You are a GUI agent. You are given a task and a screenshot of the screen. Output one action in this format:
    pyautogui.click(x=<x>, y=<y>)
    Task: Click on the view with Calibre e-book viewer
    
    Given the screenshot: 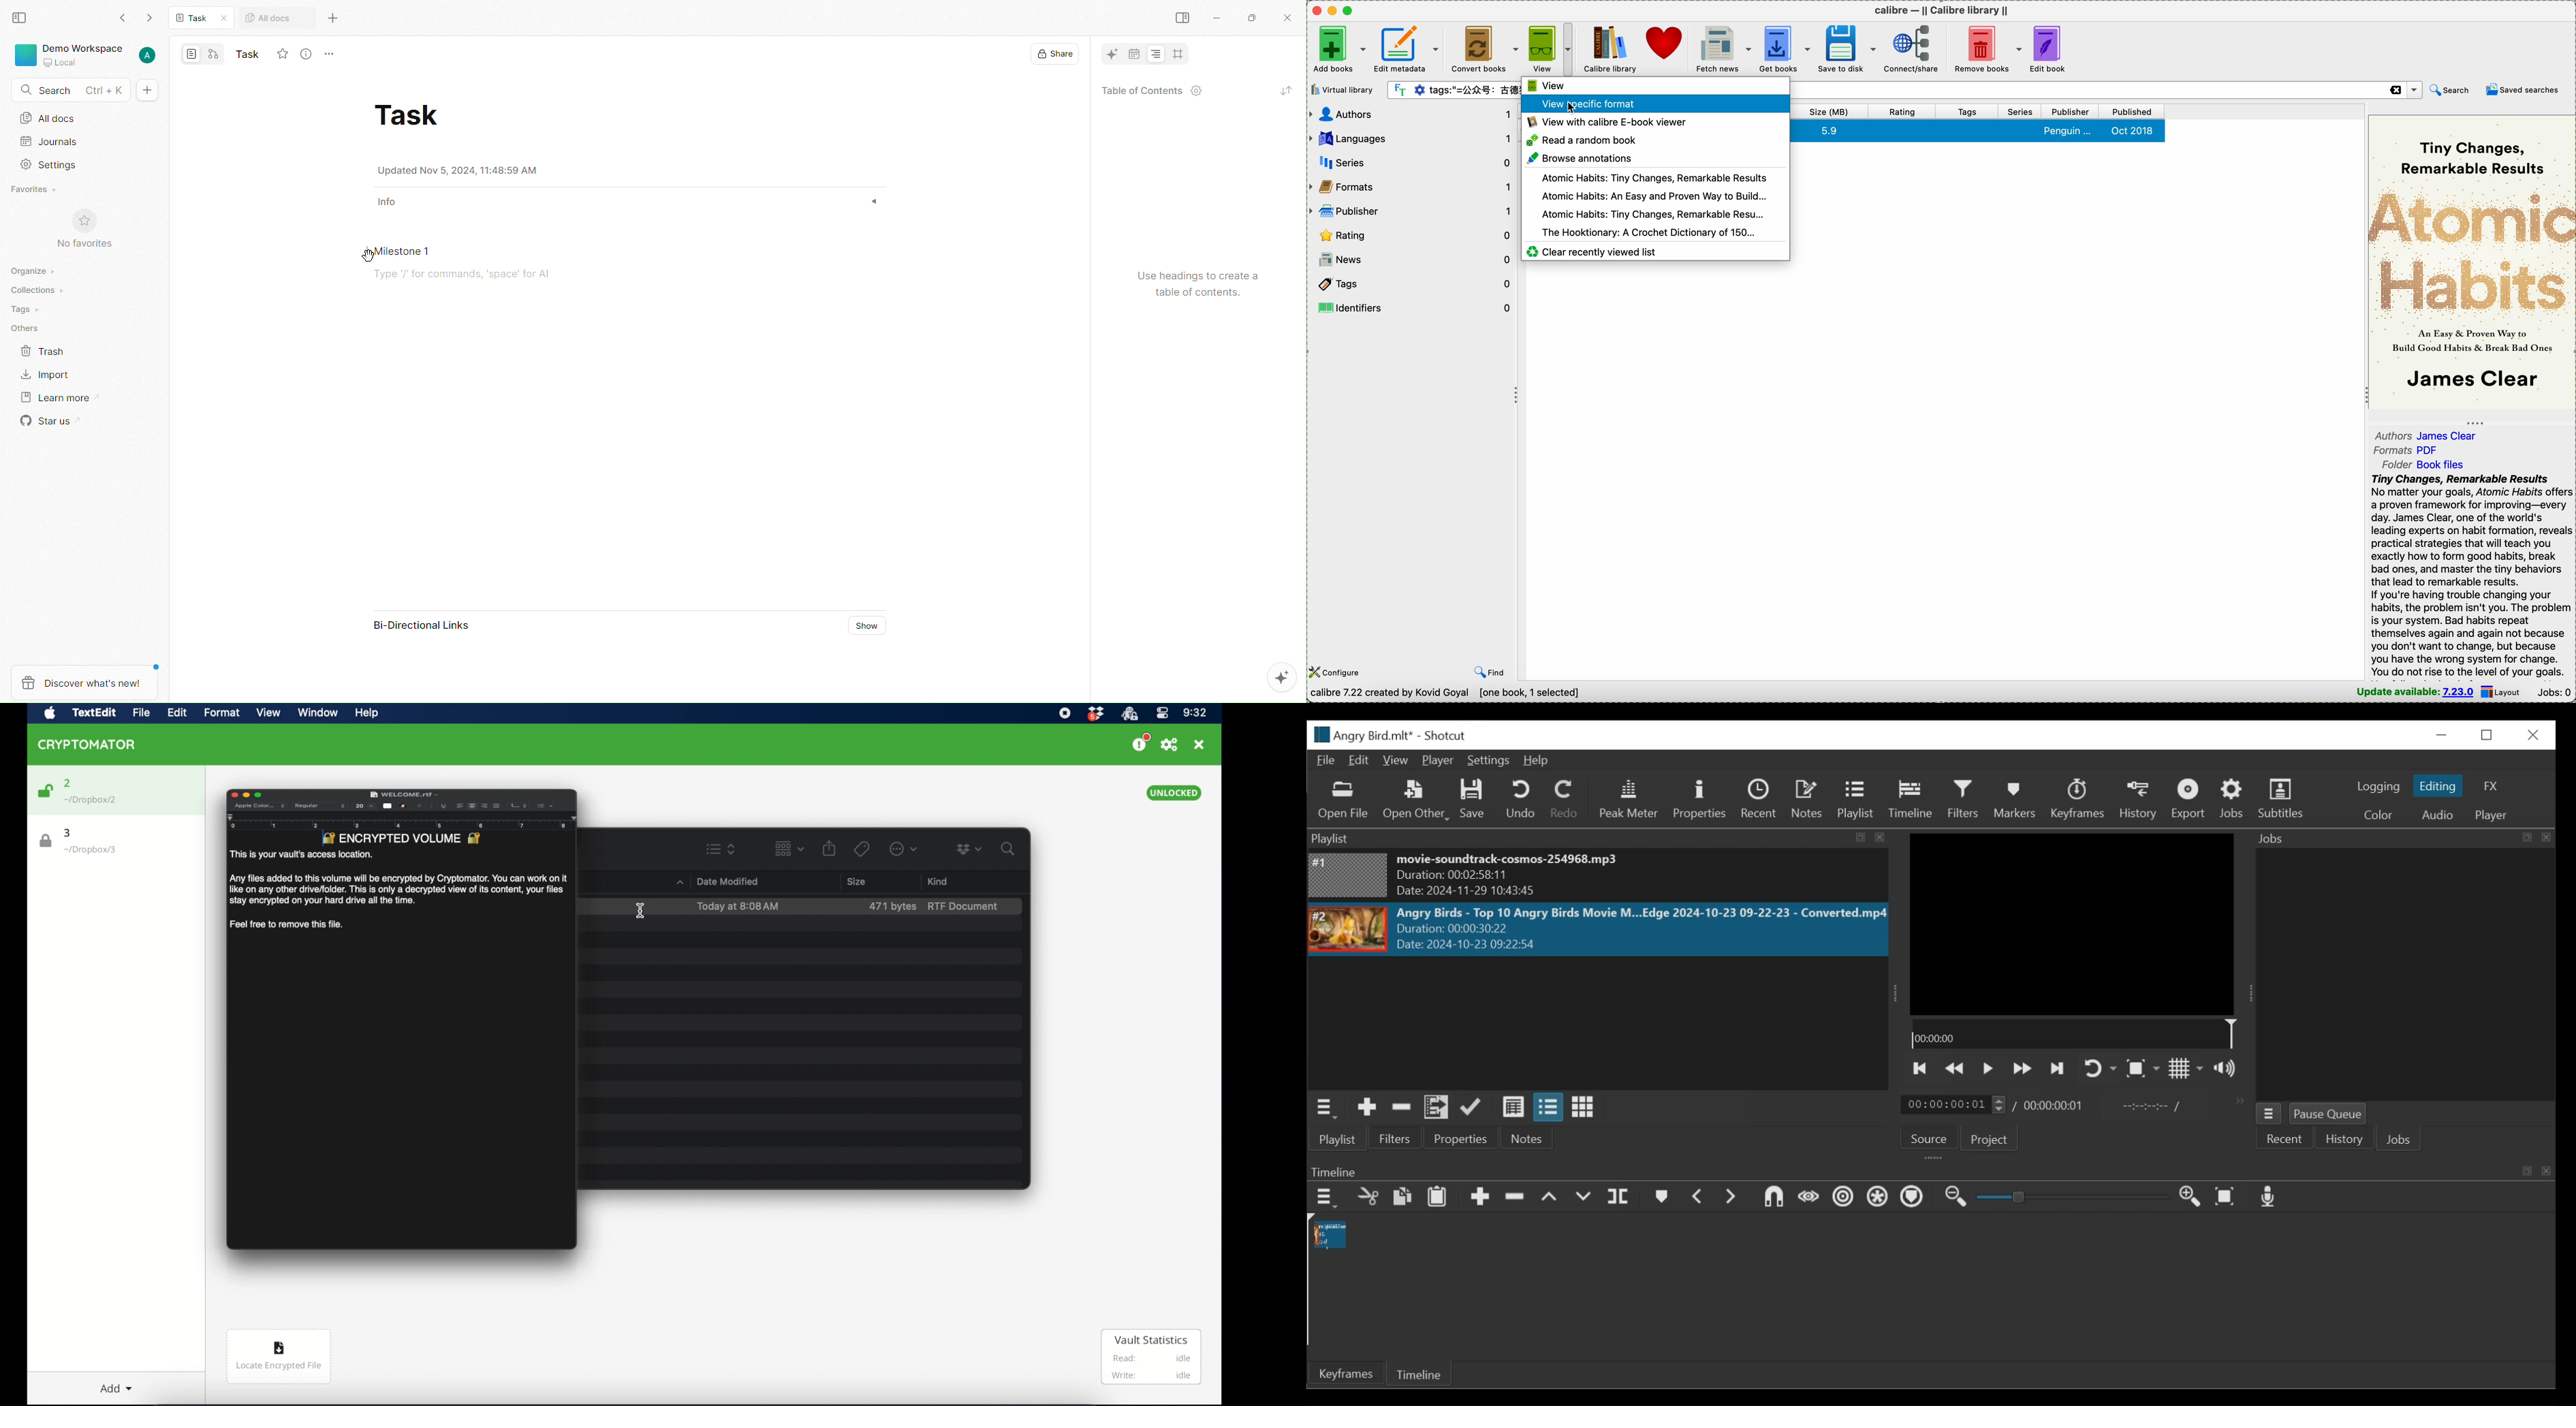 What is the action you would take?
    pyautogui.click(x=1606, y=121)
    